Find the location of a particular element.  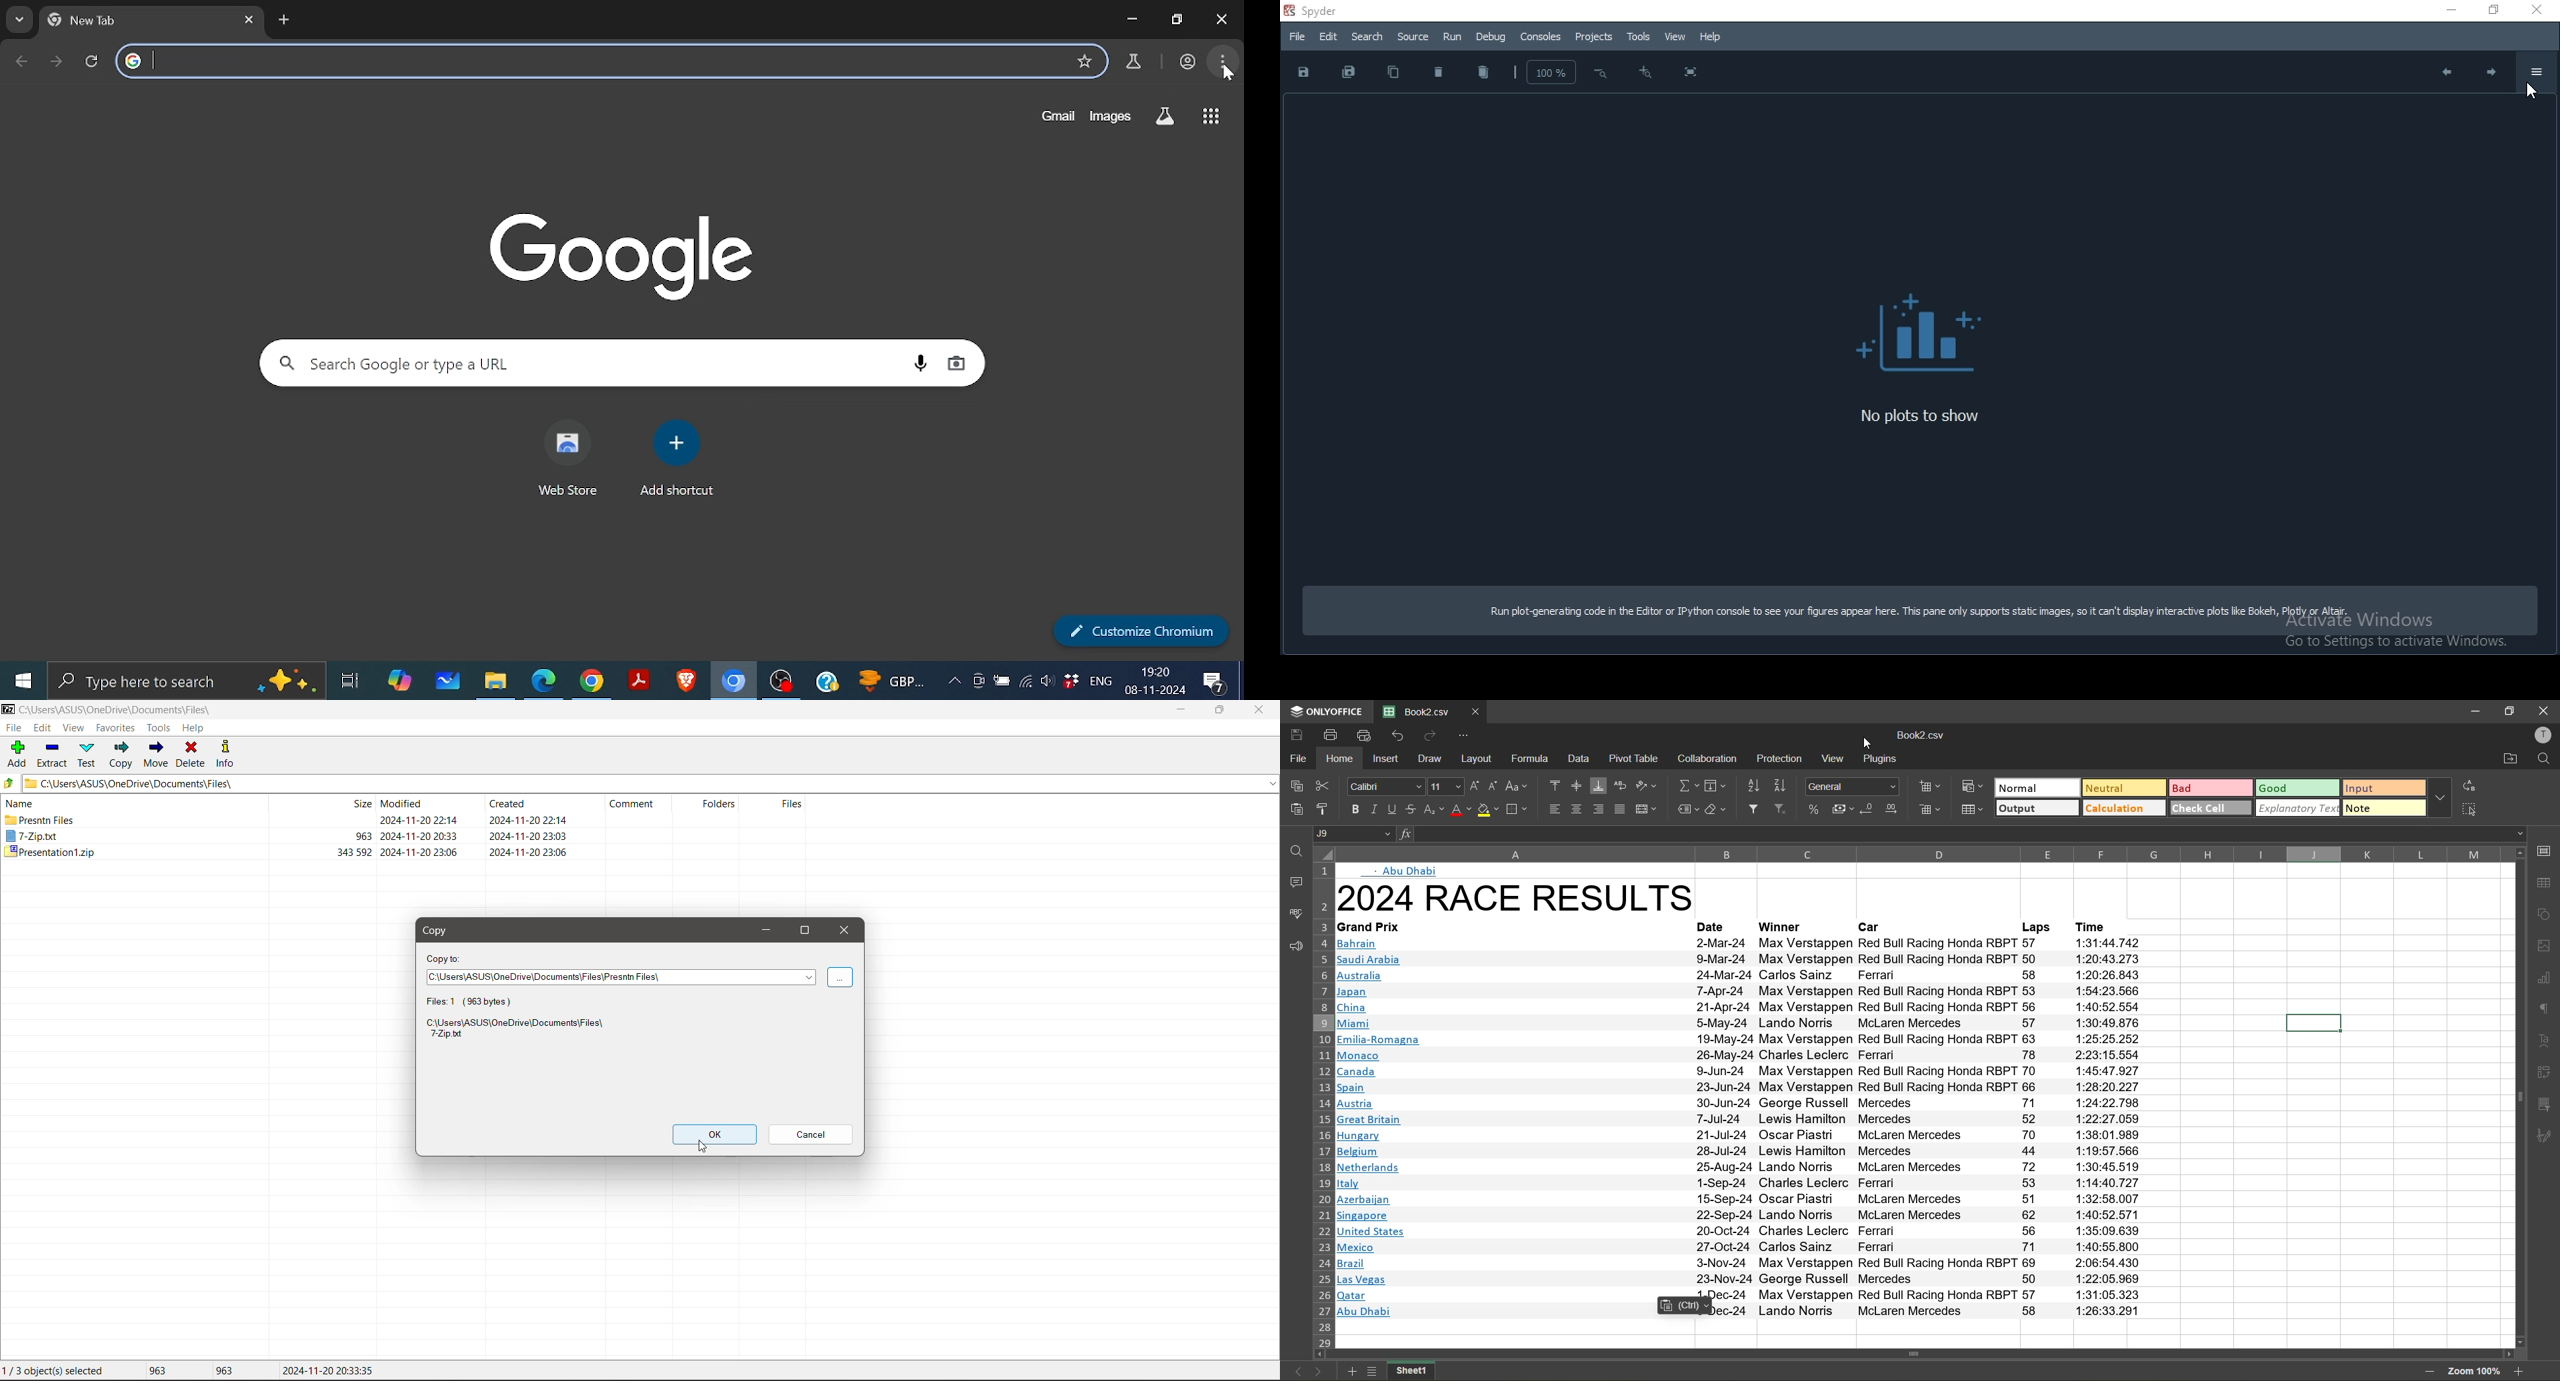

spyder is located at coordinates (1336, 11).